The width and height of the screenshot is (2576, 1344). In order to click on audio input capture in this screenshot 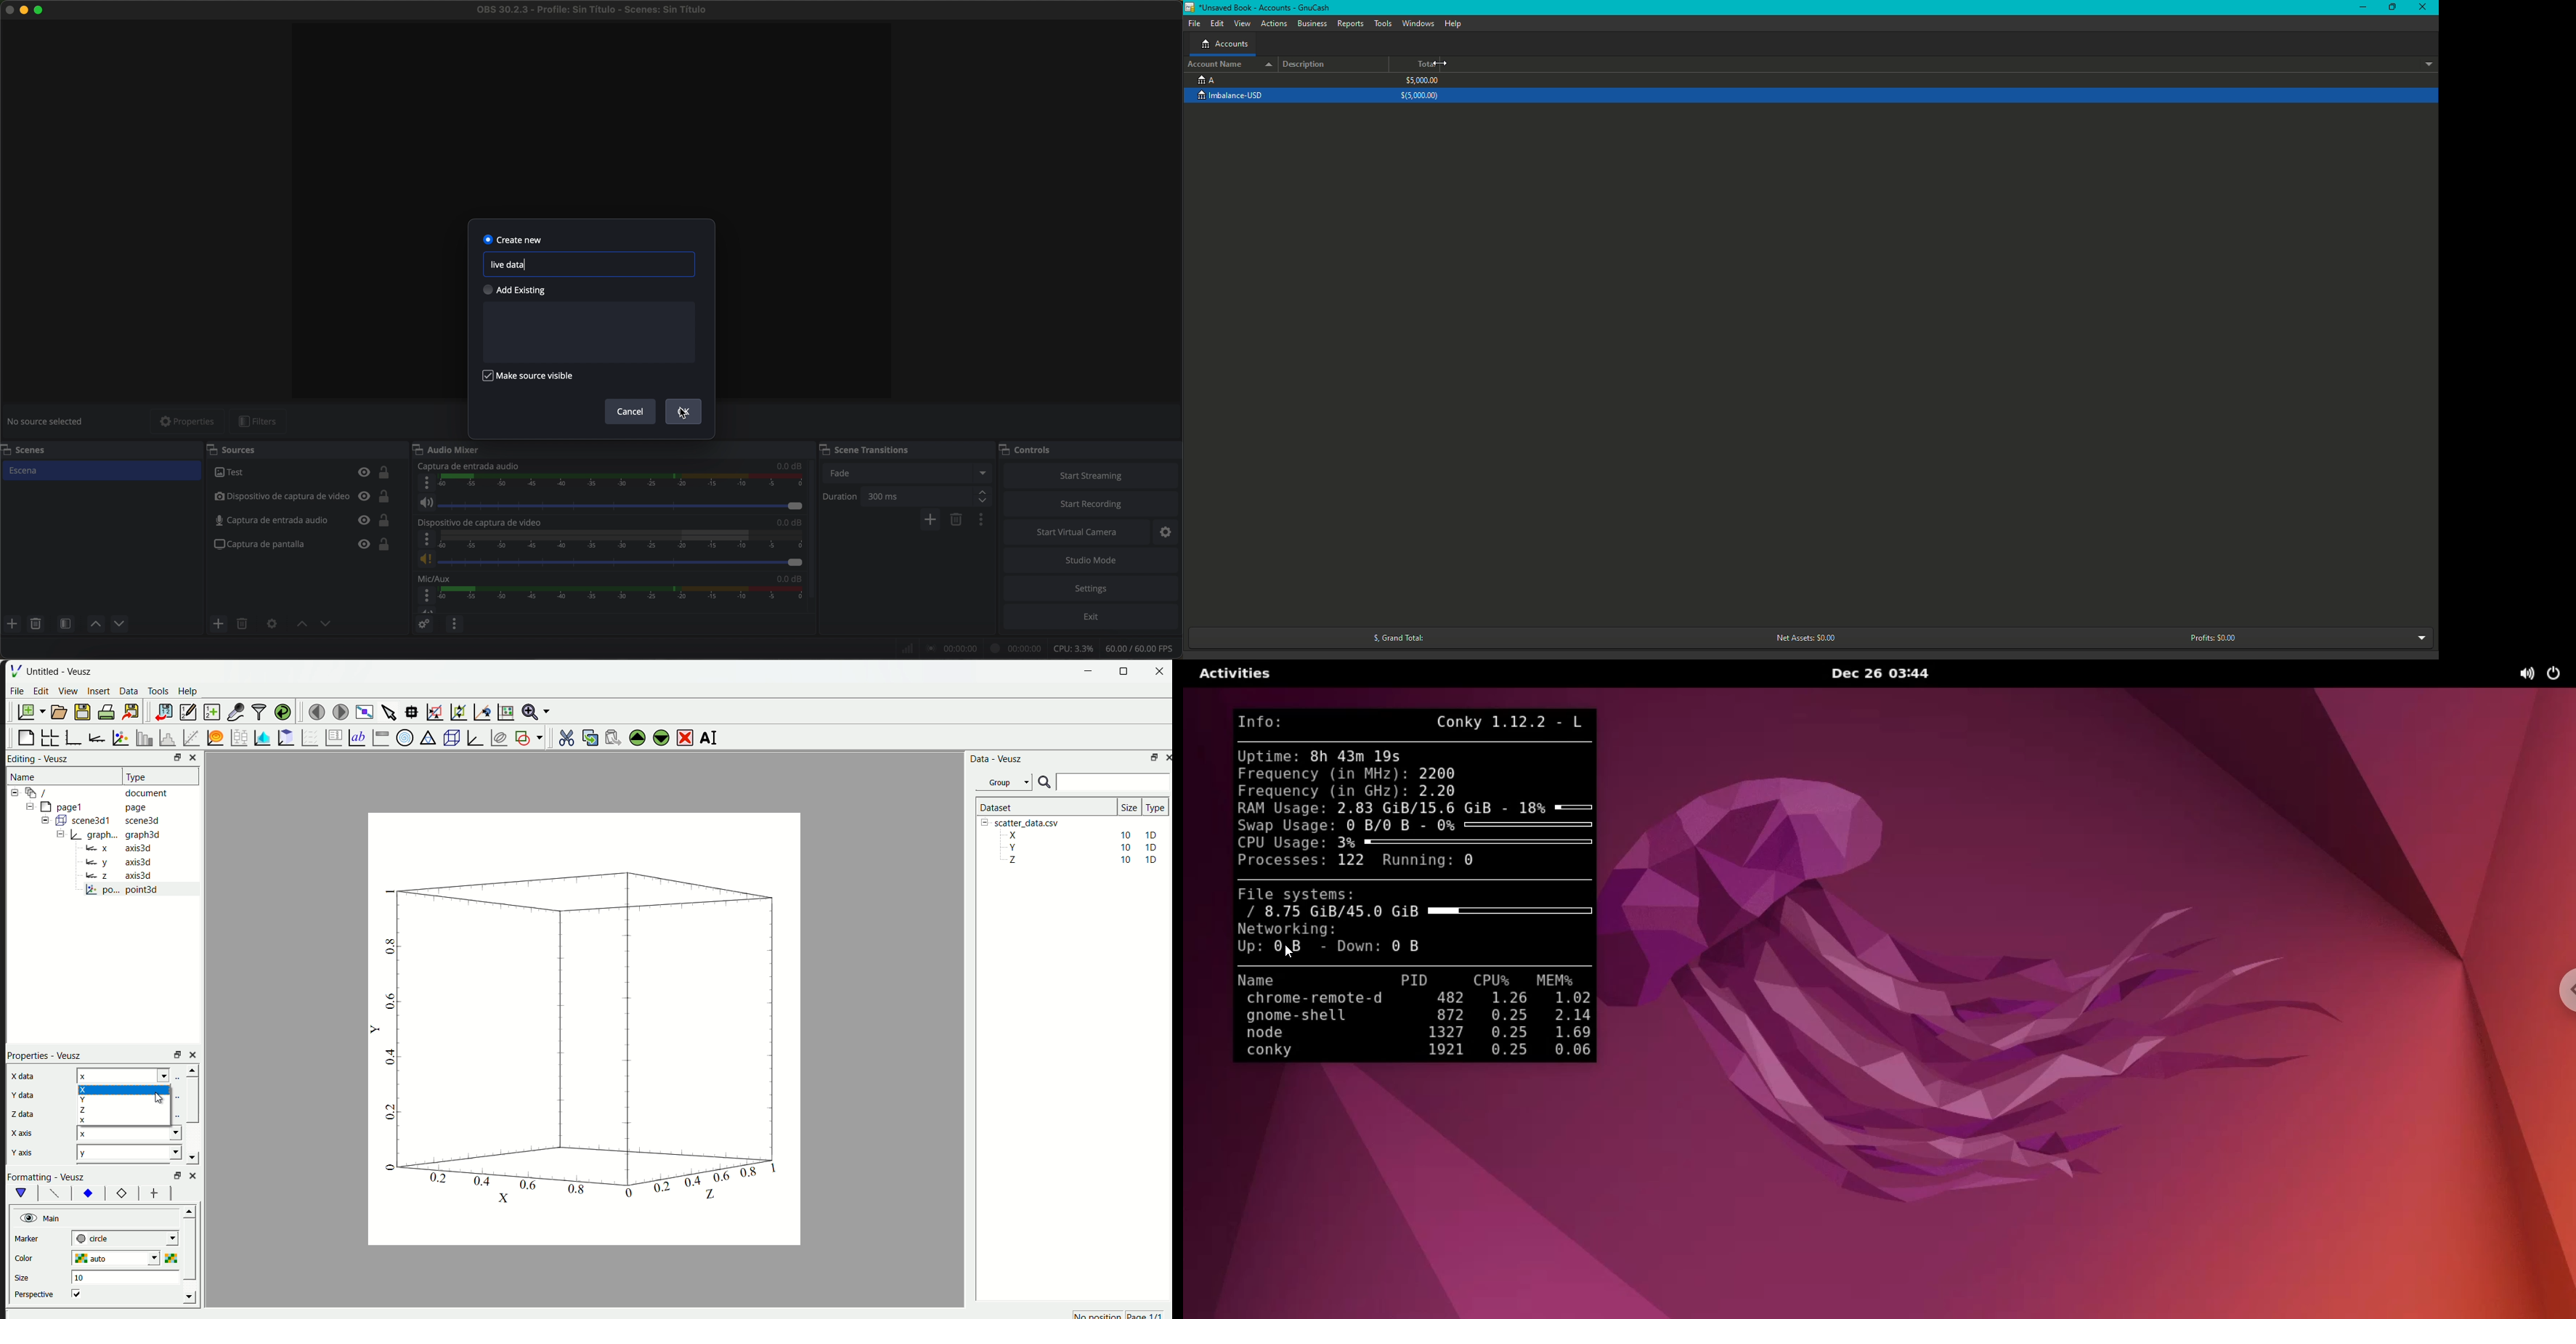, I will do `click(305, 520)`.